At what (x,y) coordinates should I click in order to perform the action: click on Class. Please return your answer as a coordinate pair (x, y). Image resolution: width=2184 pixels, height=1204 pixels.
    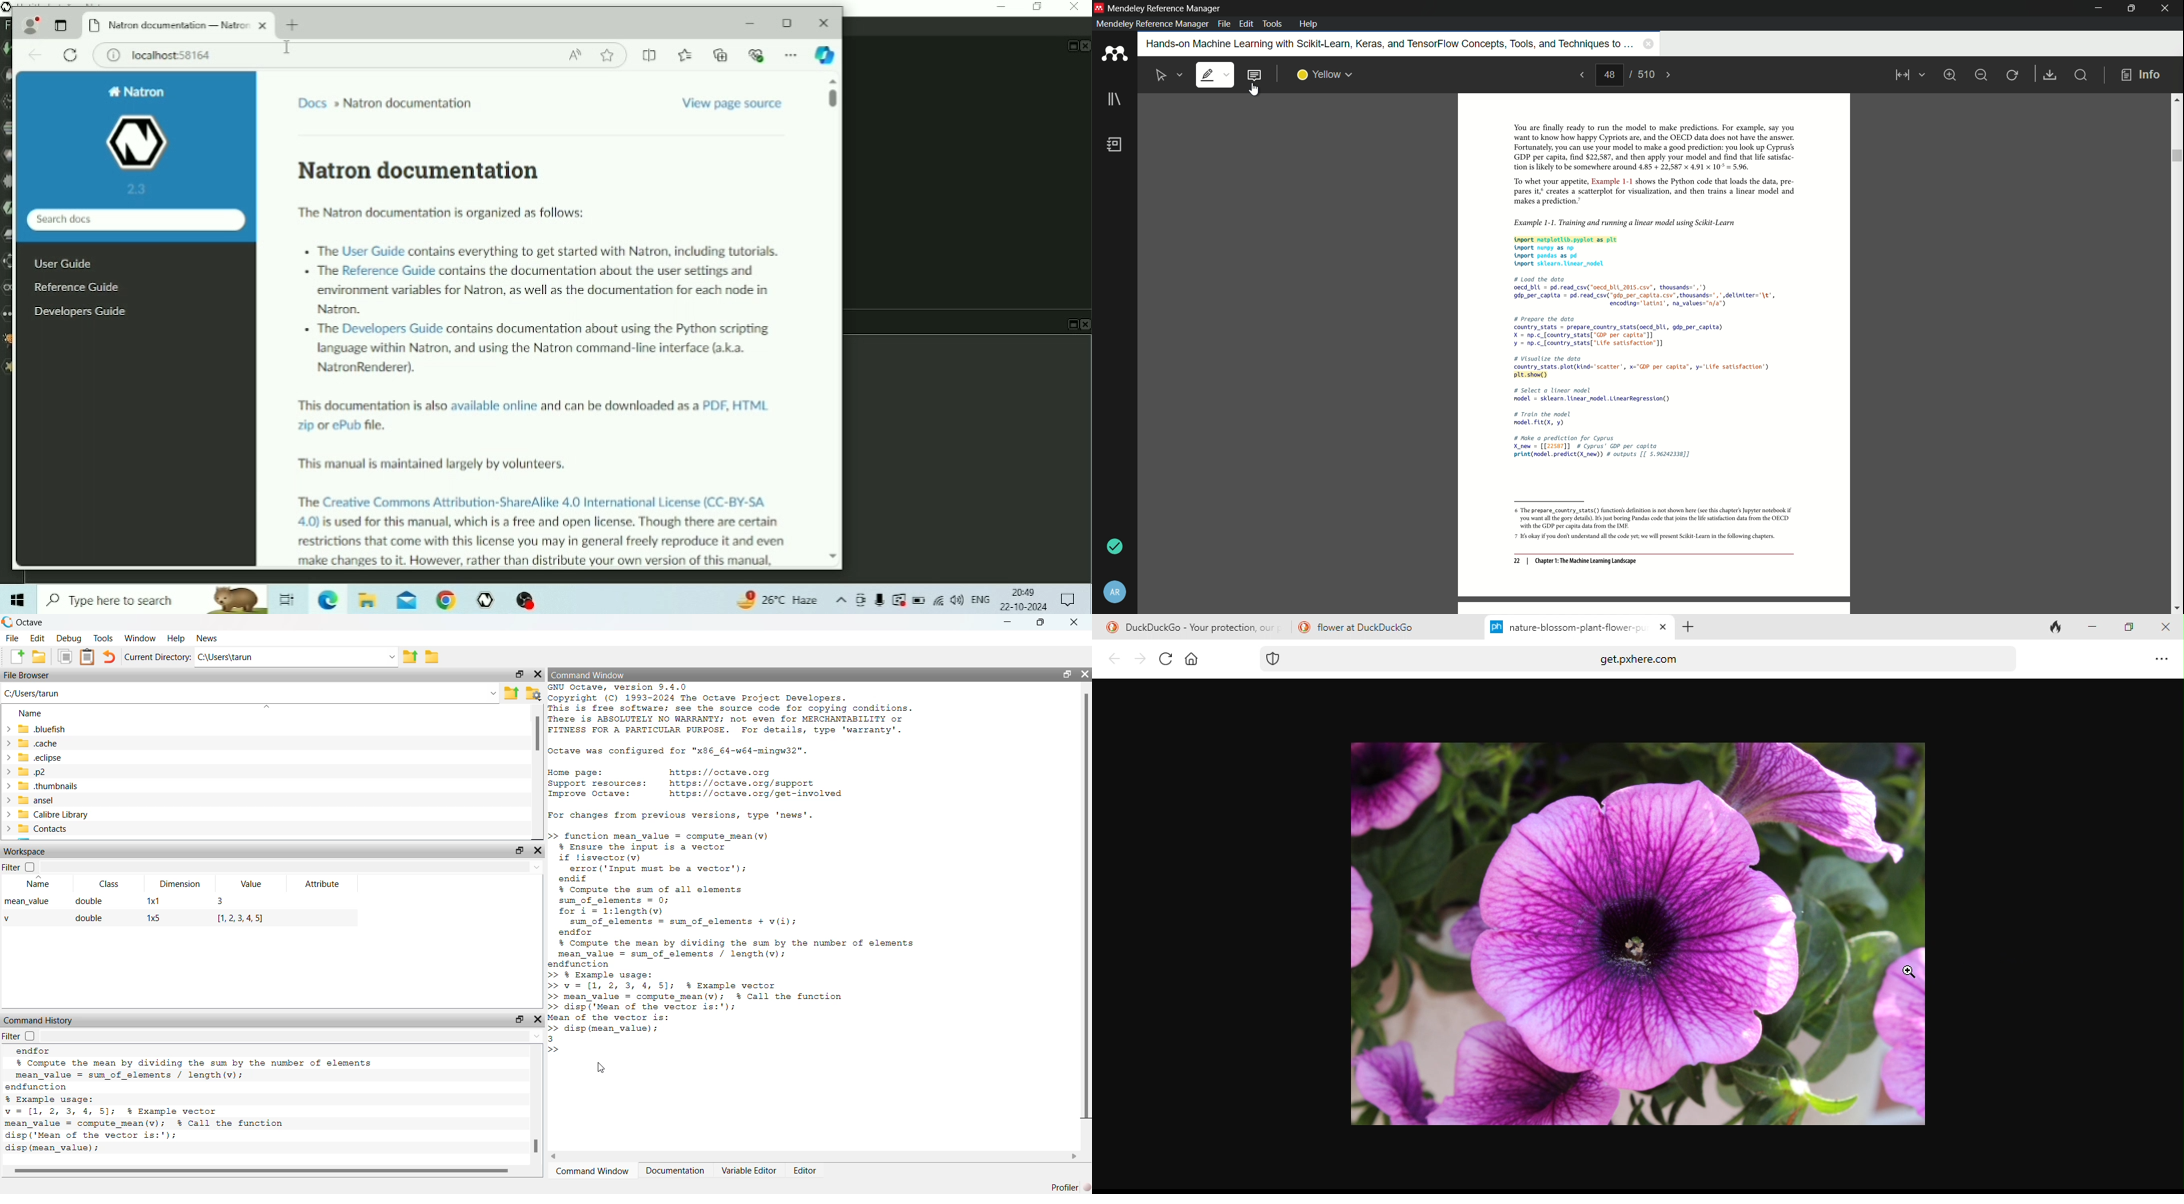
    Looking at the image, I should click on (109, 884).